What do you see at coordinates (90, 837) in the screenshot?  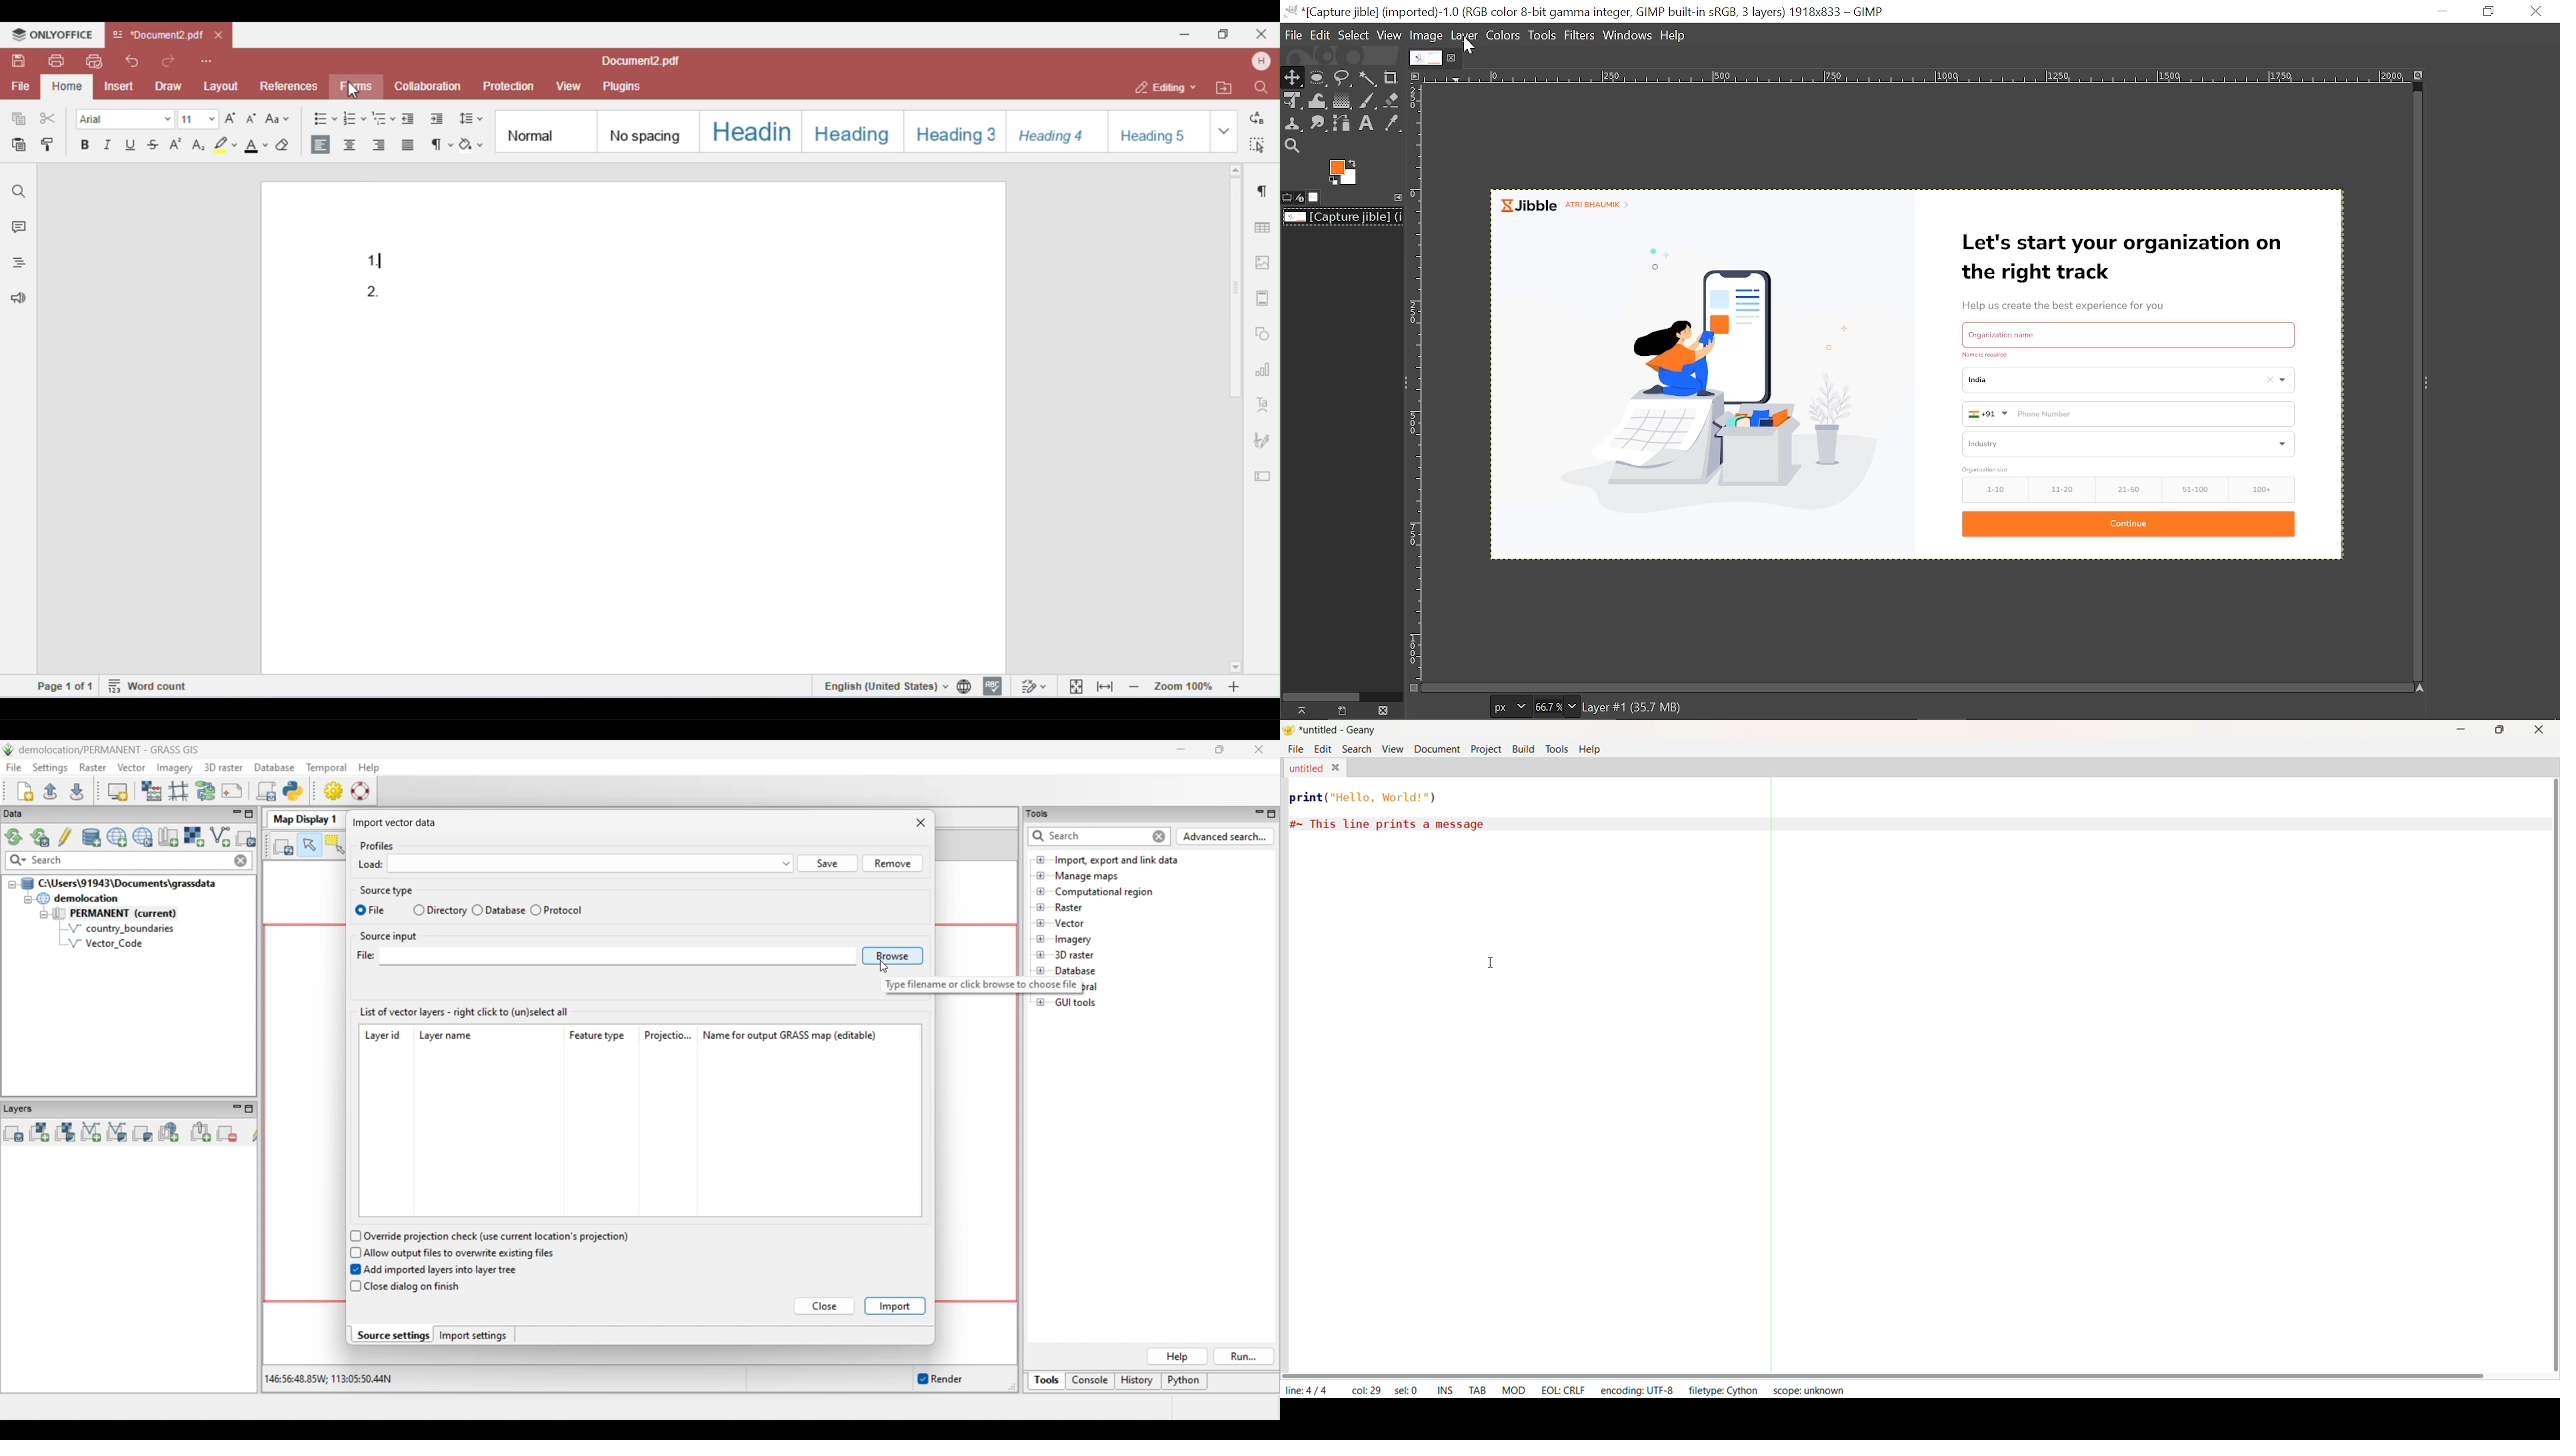 I see `Add existing or create new database` at bounding box center [90, 837].